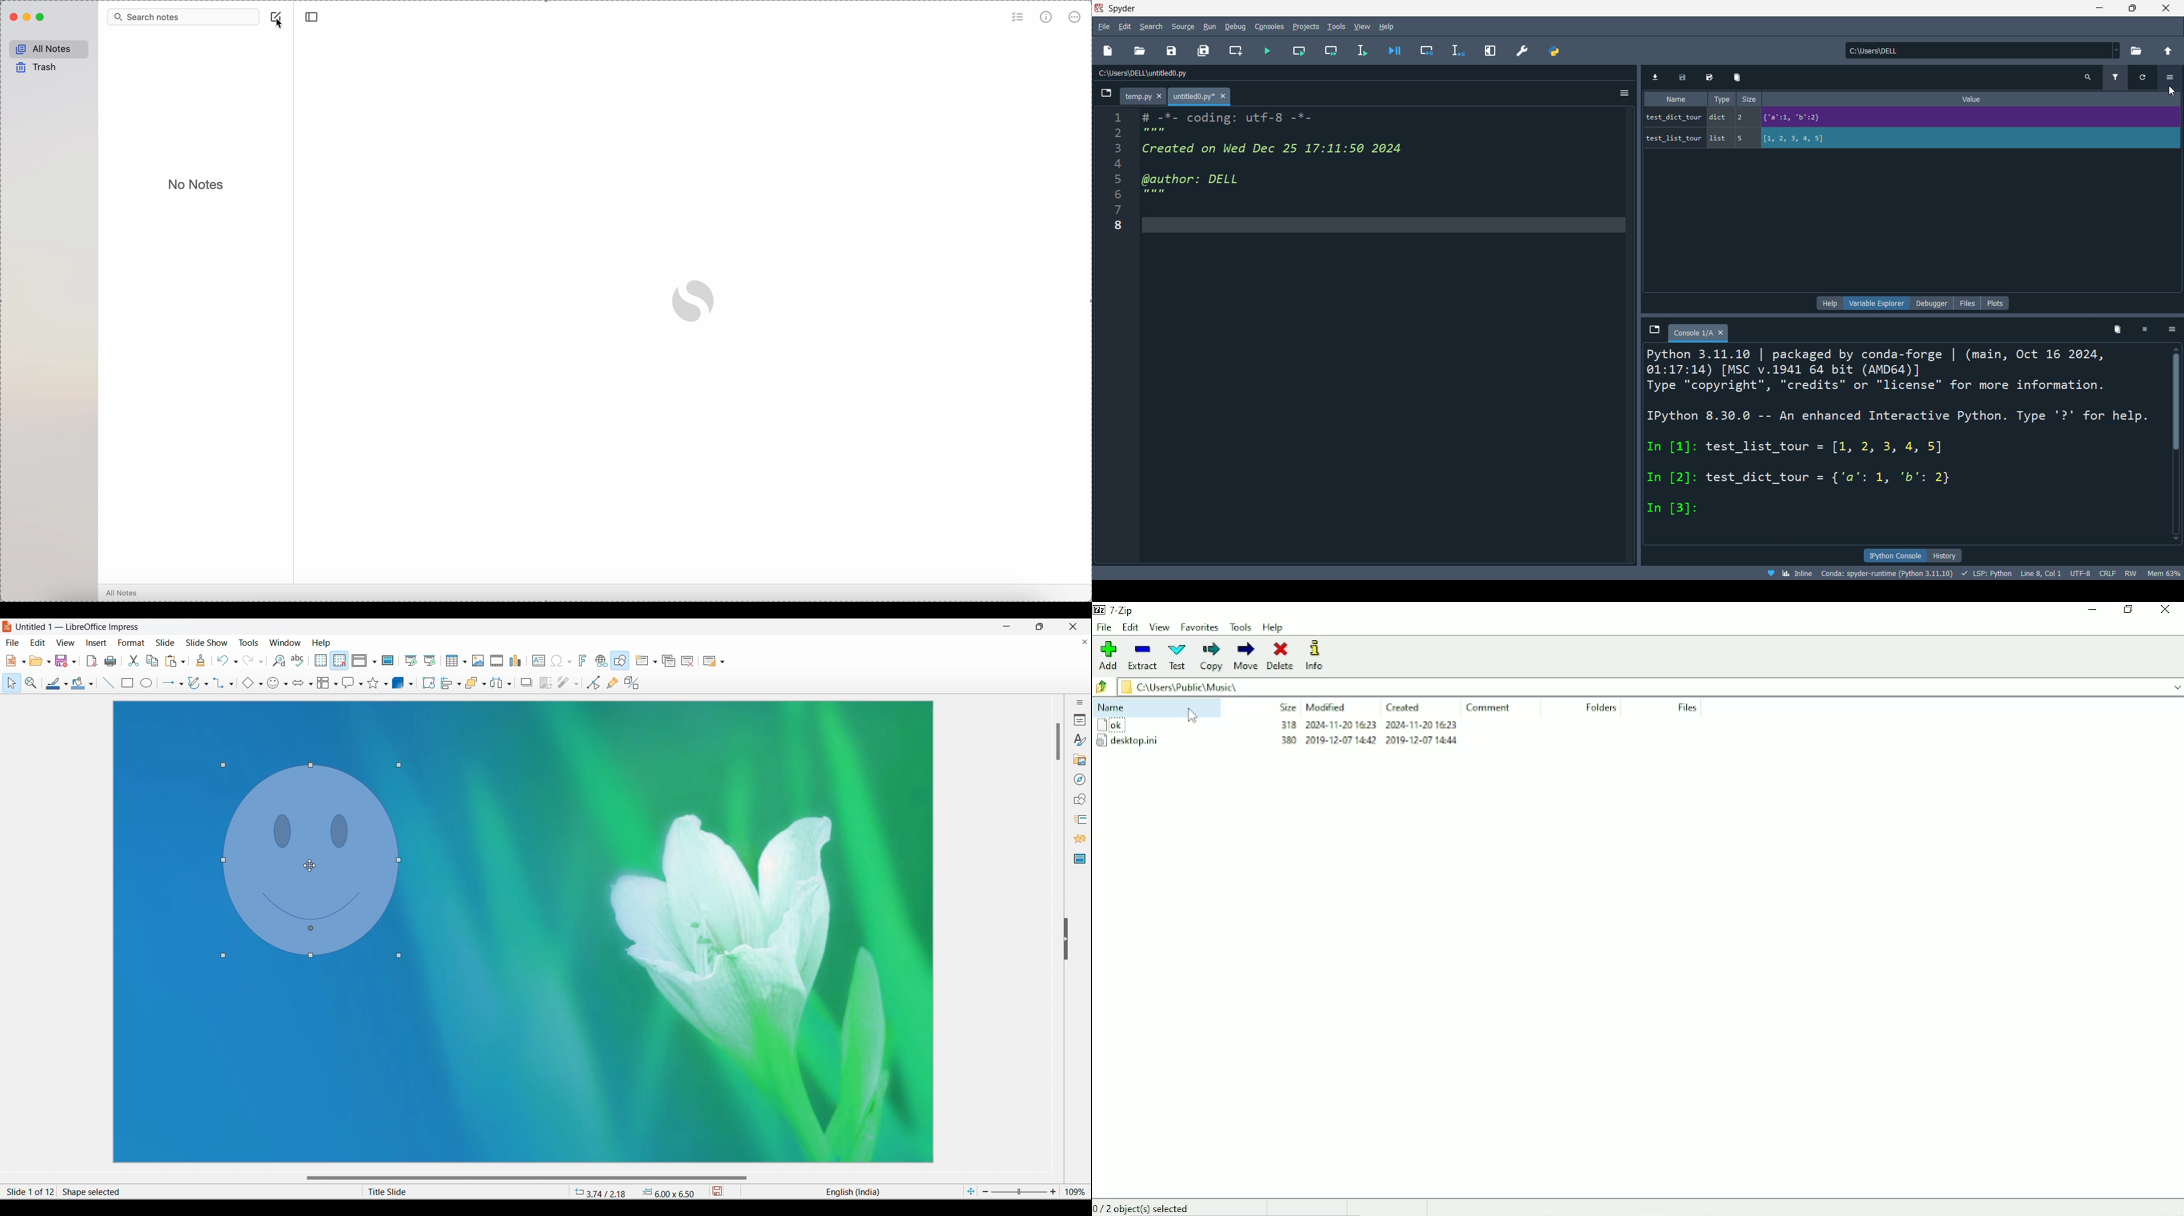 The width and height of the screenshot is (2184, 1232). Describe the element at coordinates (1331, 51) in the screenshot. I see `run cell and move` at that location.